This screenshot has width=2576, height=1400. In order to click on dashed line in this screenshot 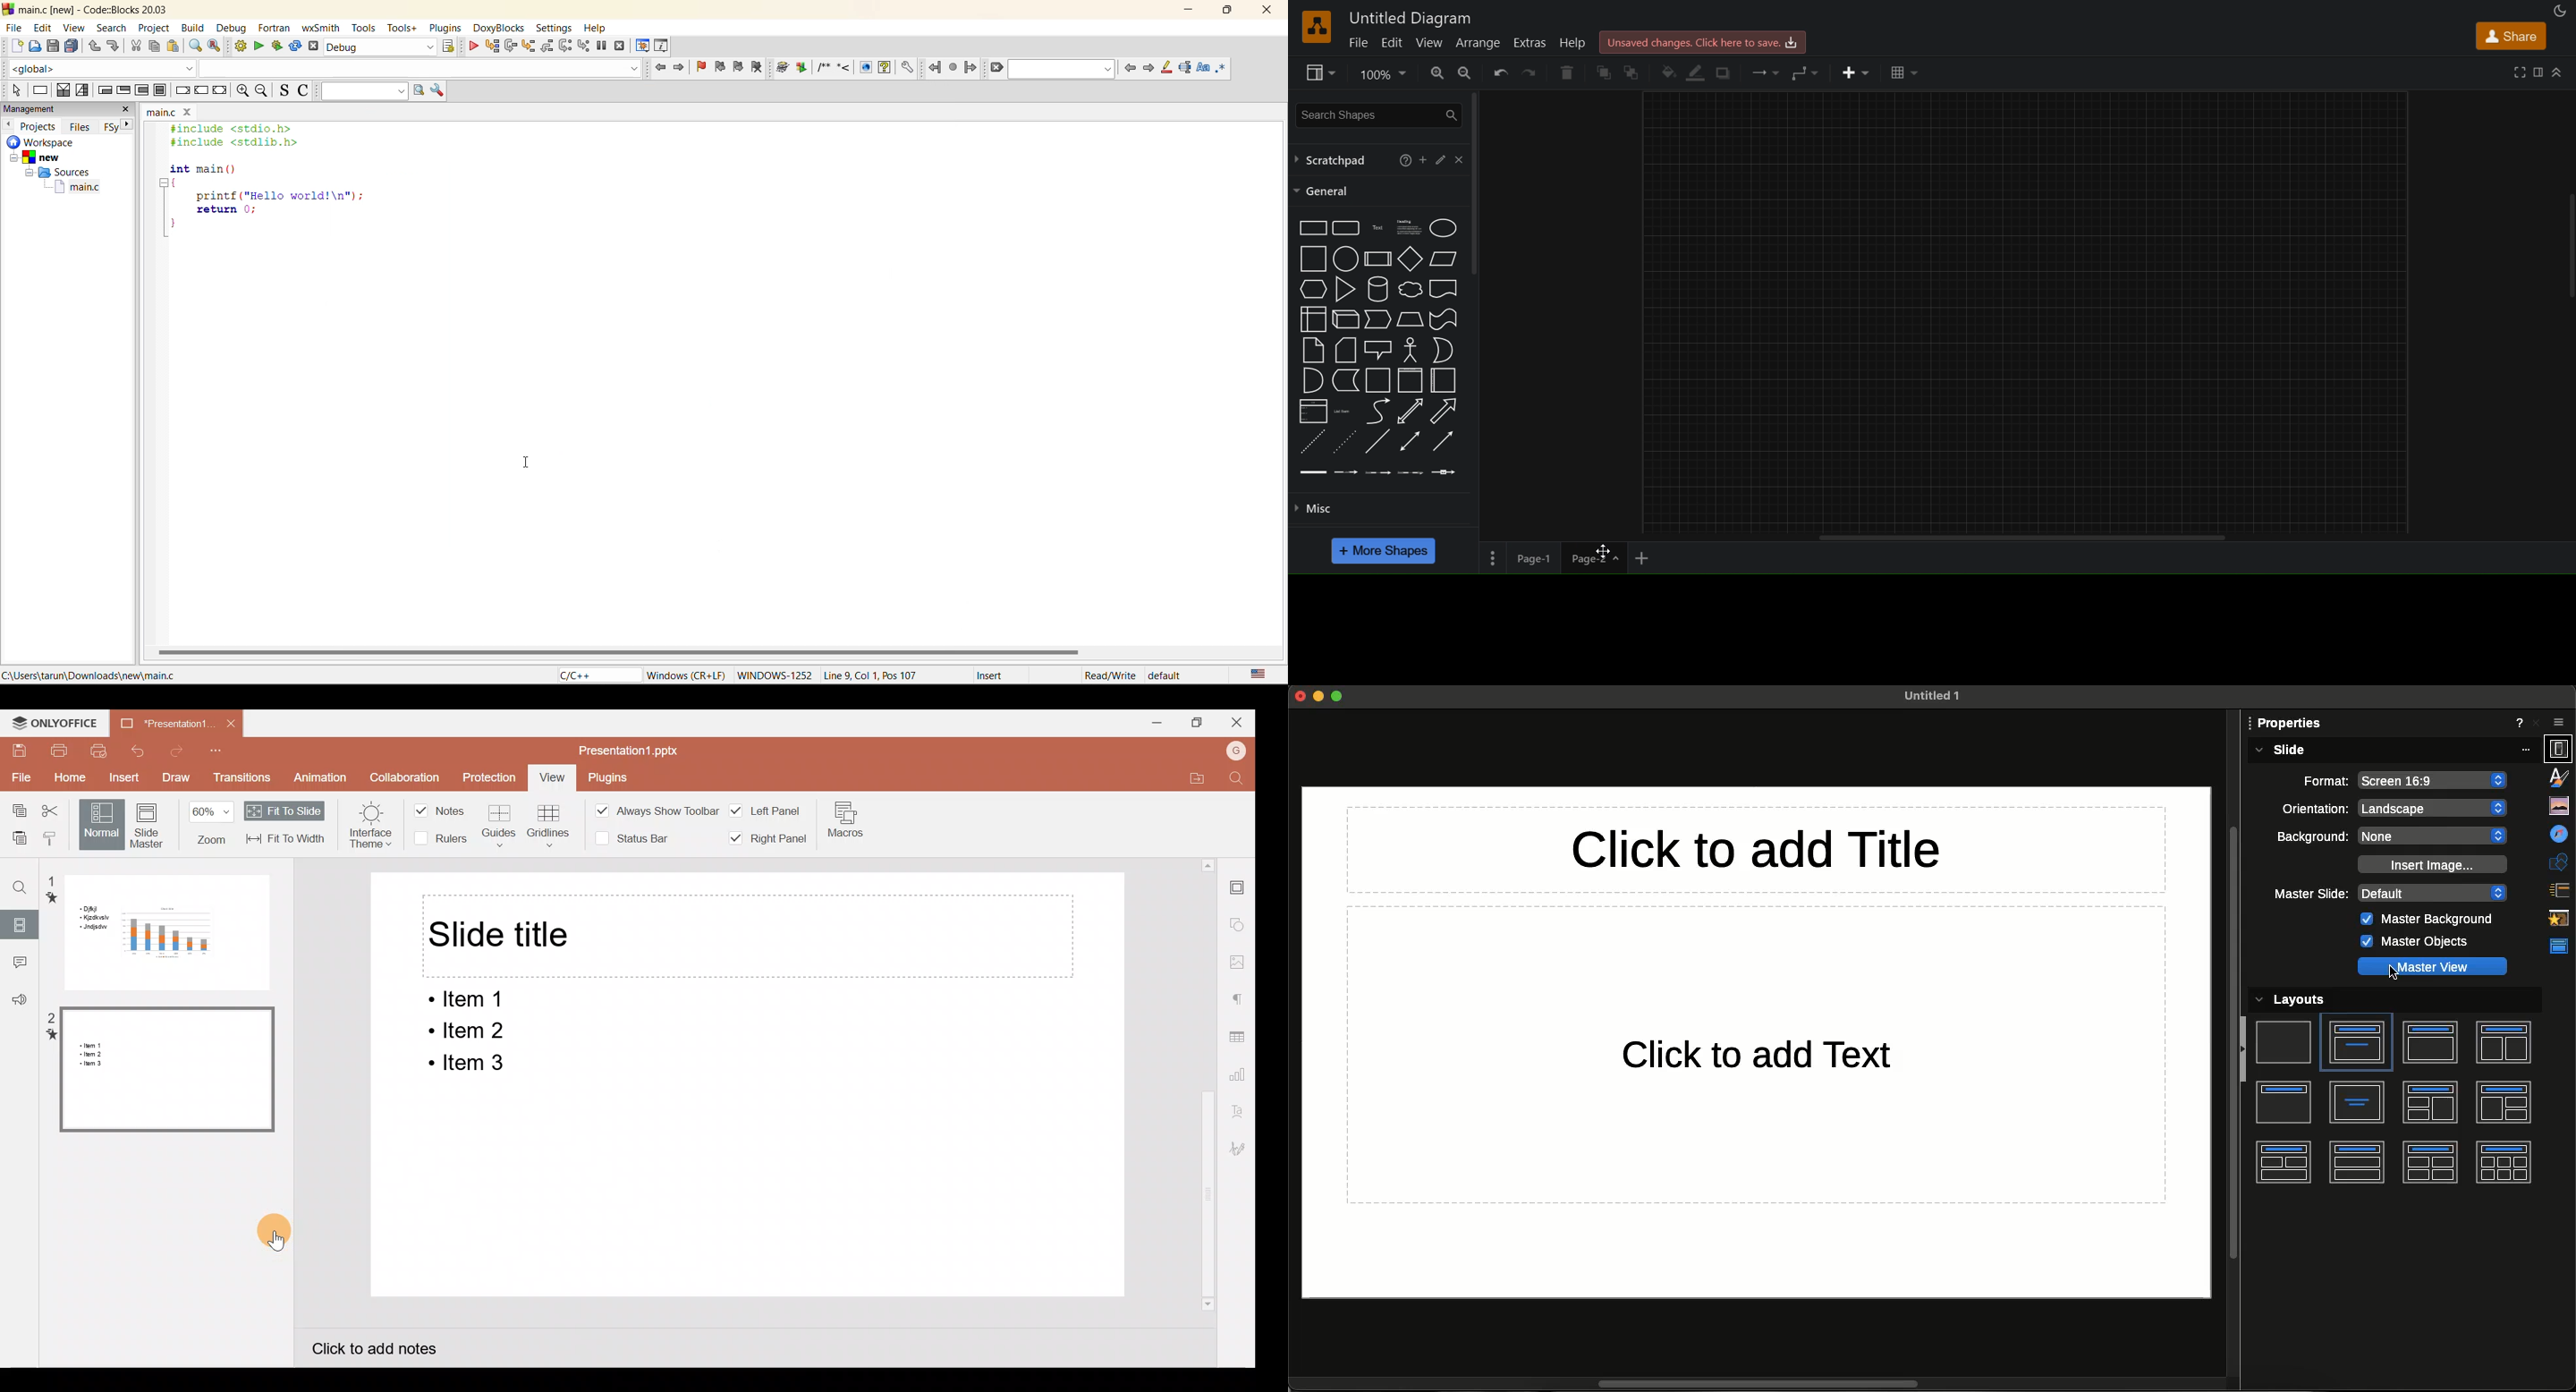, I will do `click(1310, 441)`.